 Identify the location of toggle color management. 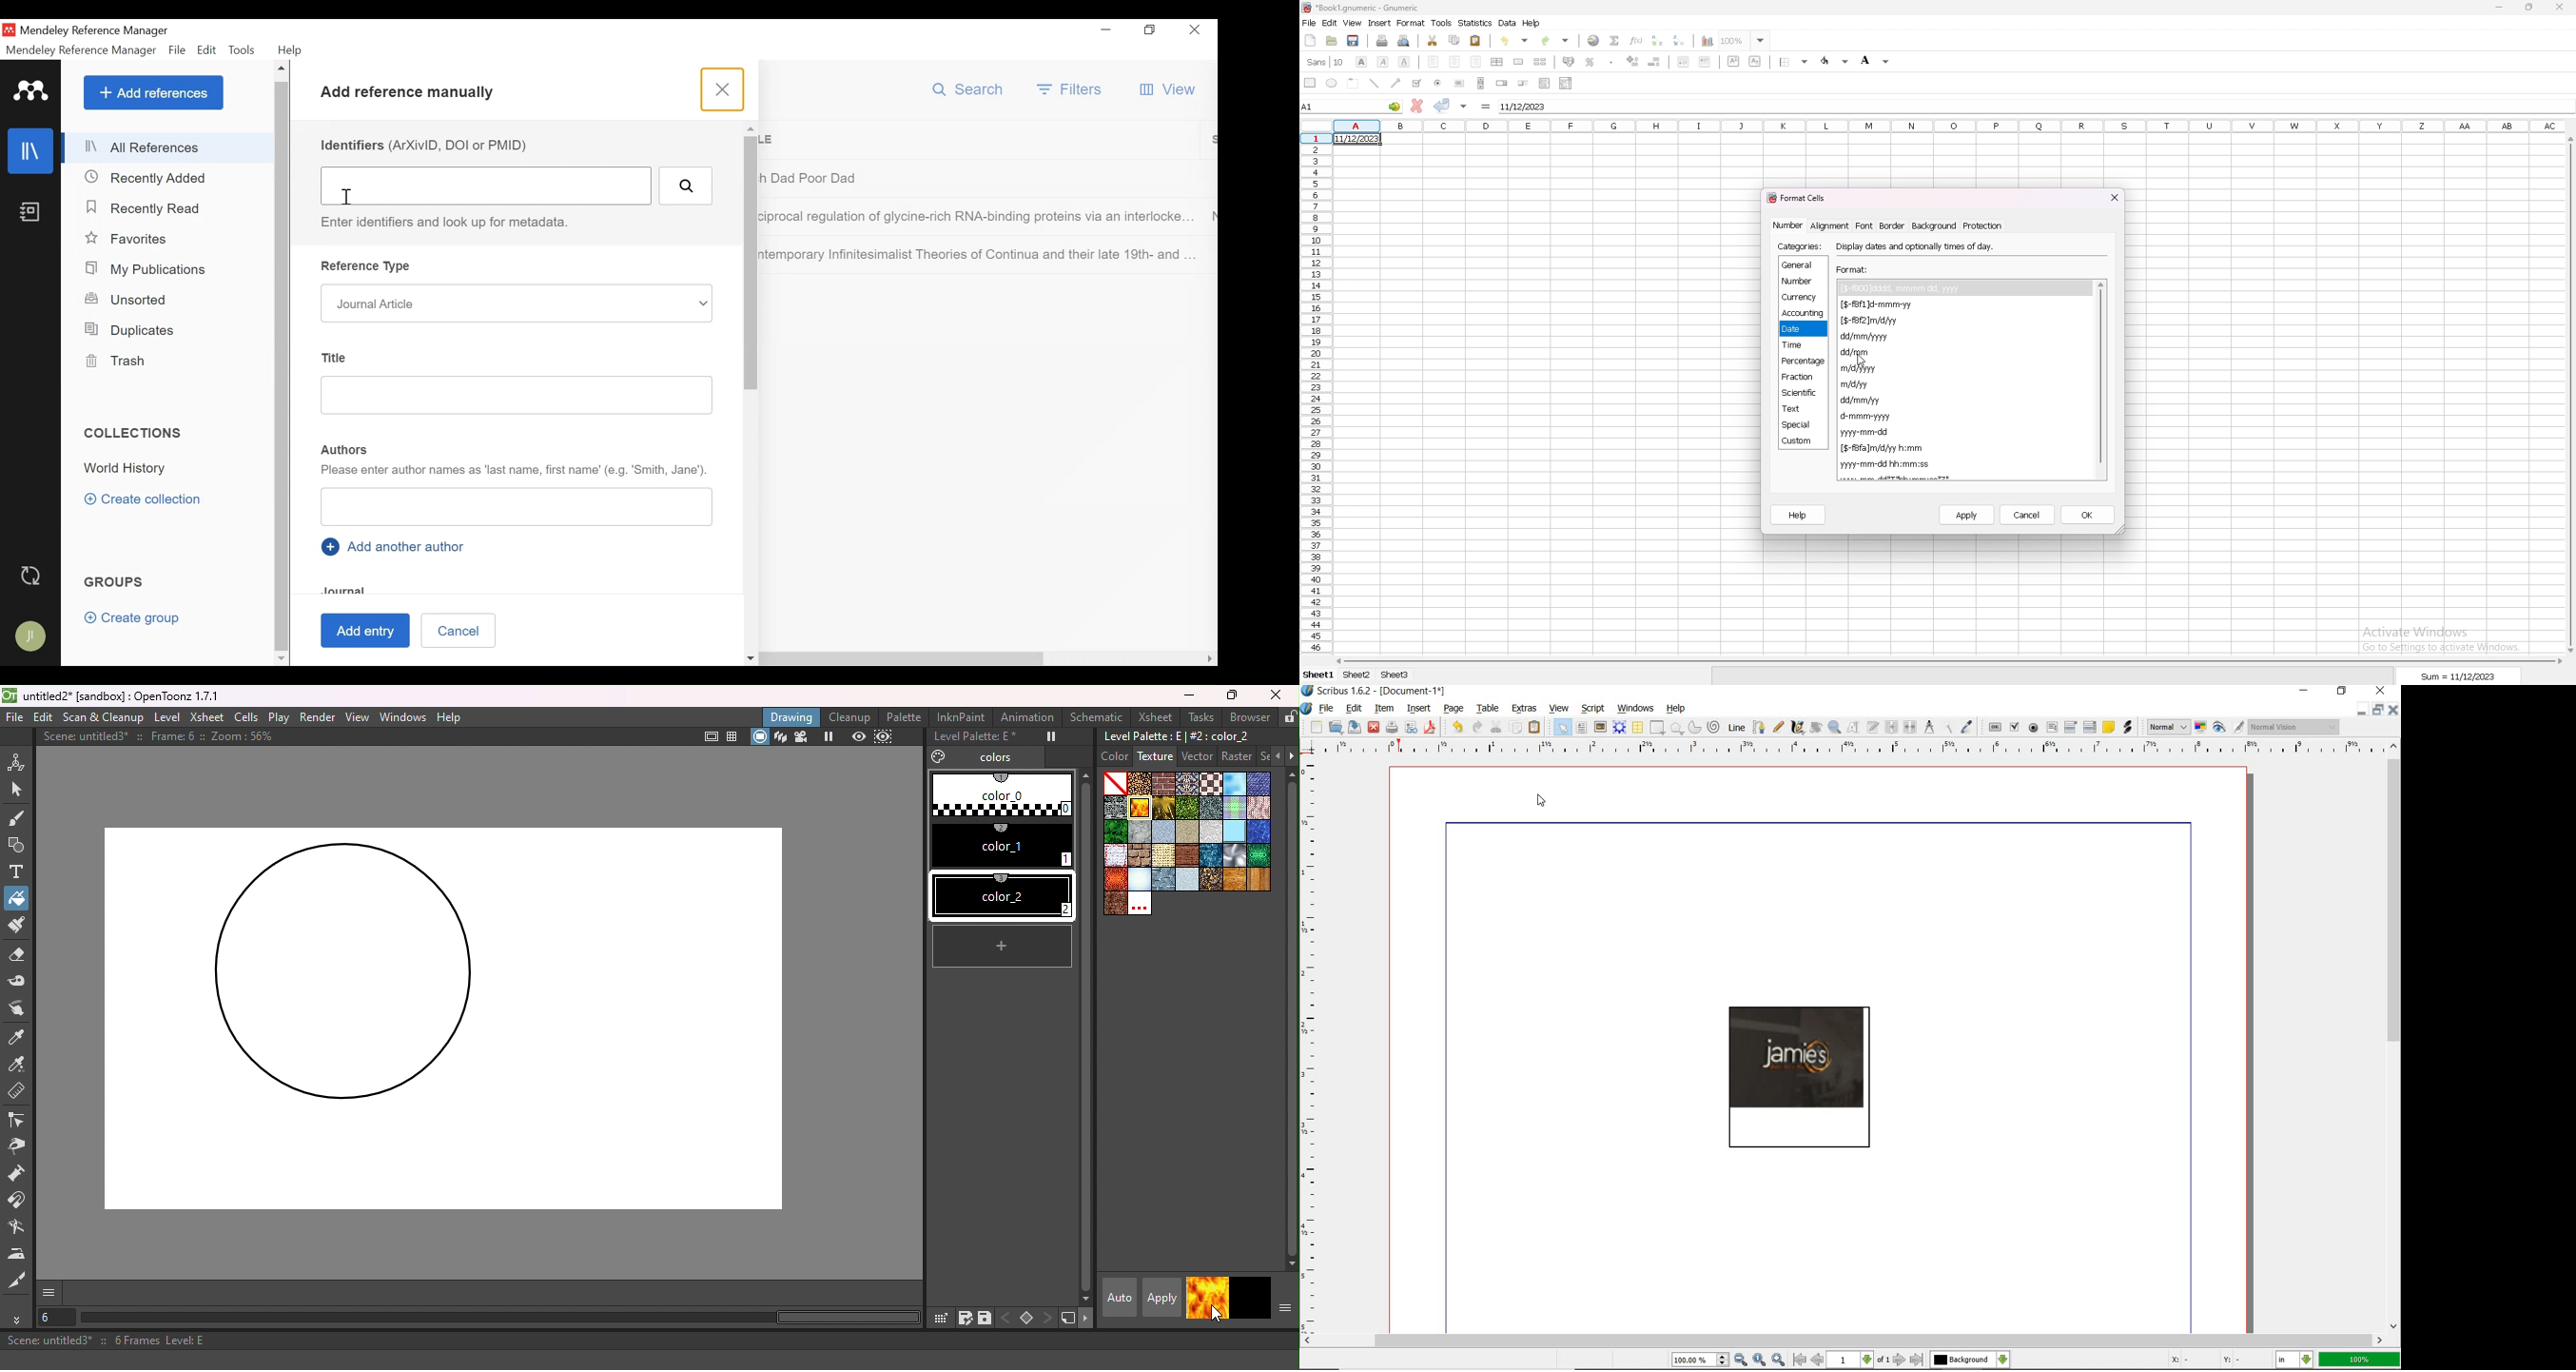
(2200, 728).